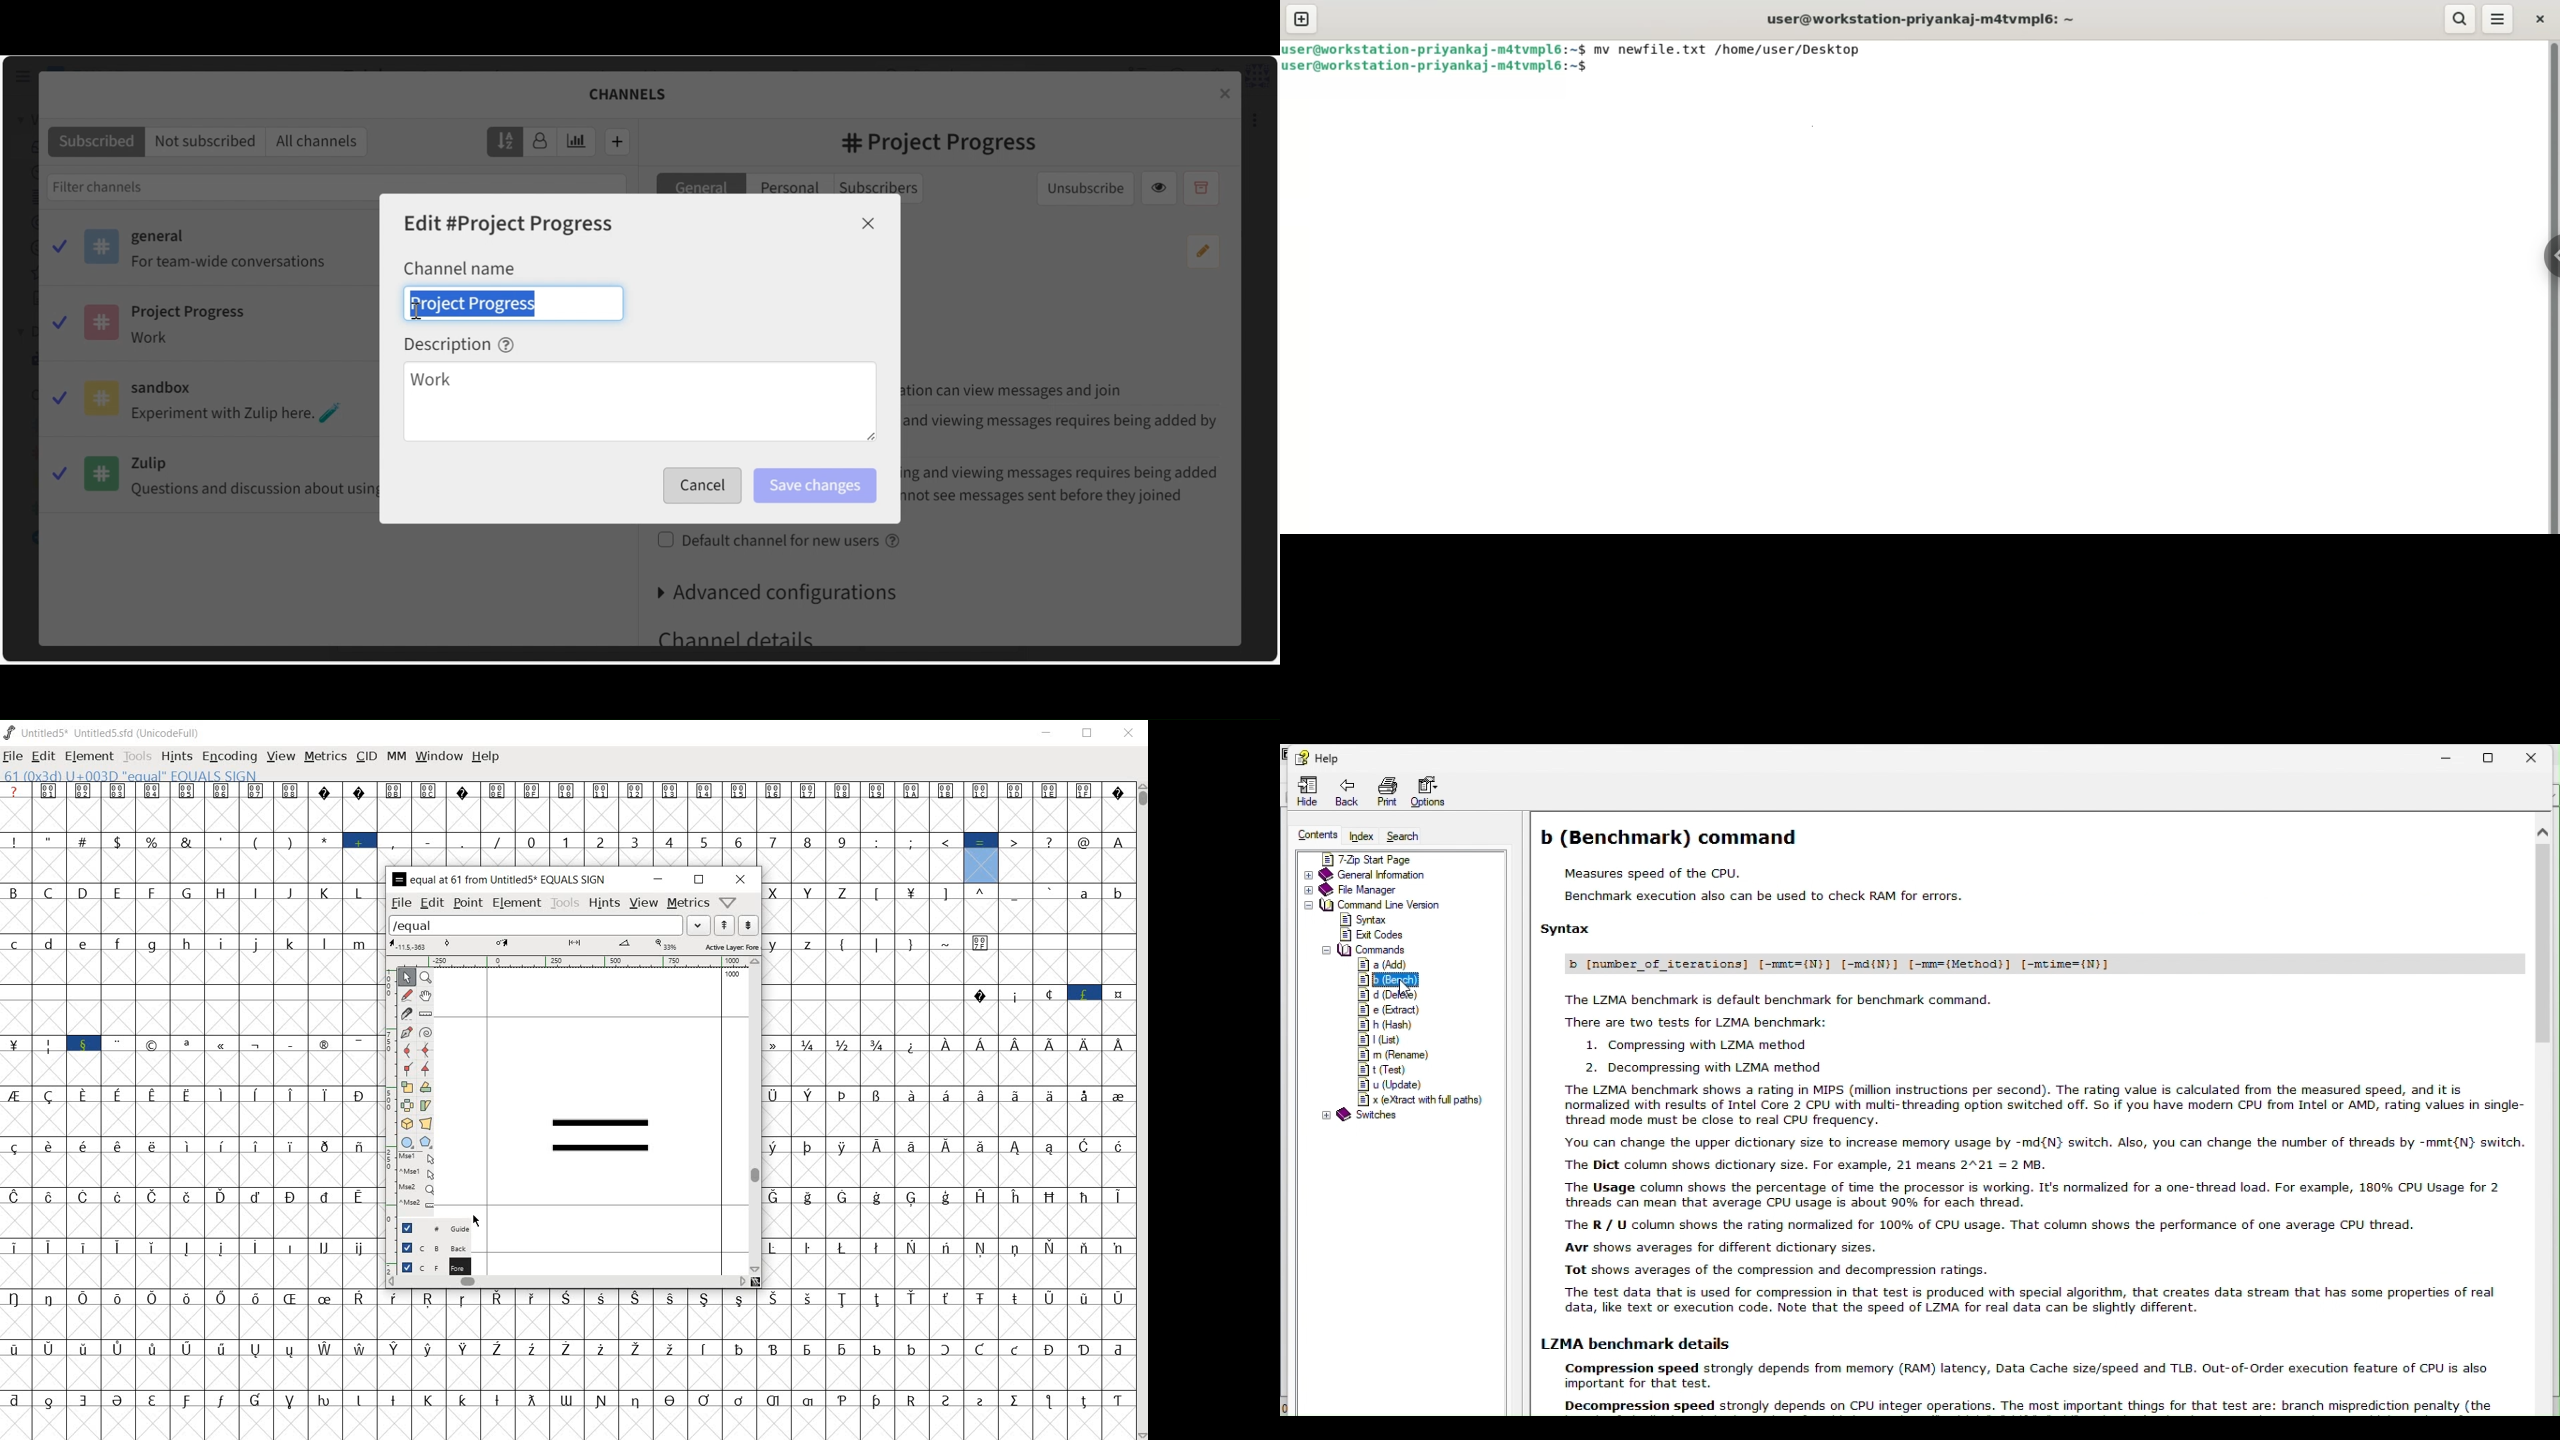 The height and width of the screenshot is (1456, 2576). I want to click on add a curve point, so click(406, 1050).